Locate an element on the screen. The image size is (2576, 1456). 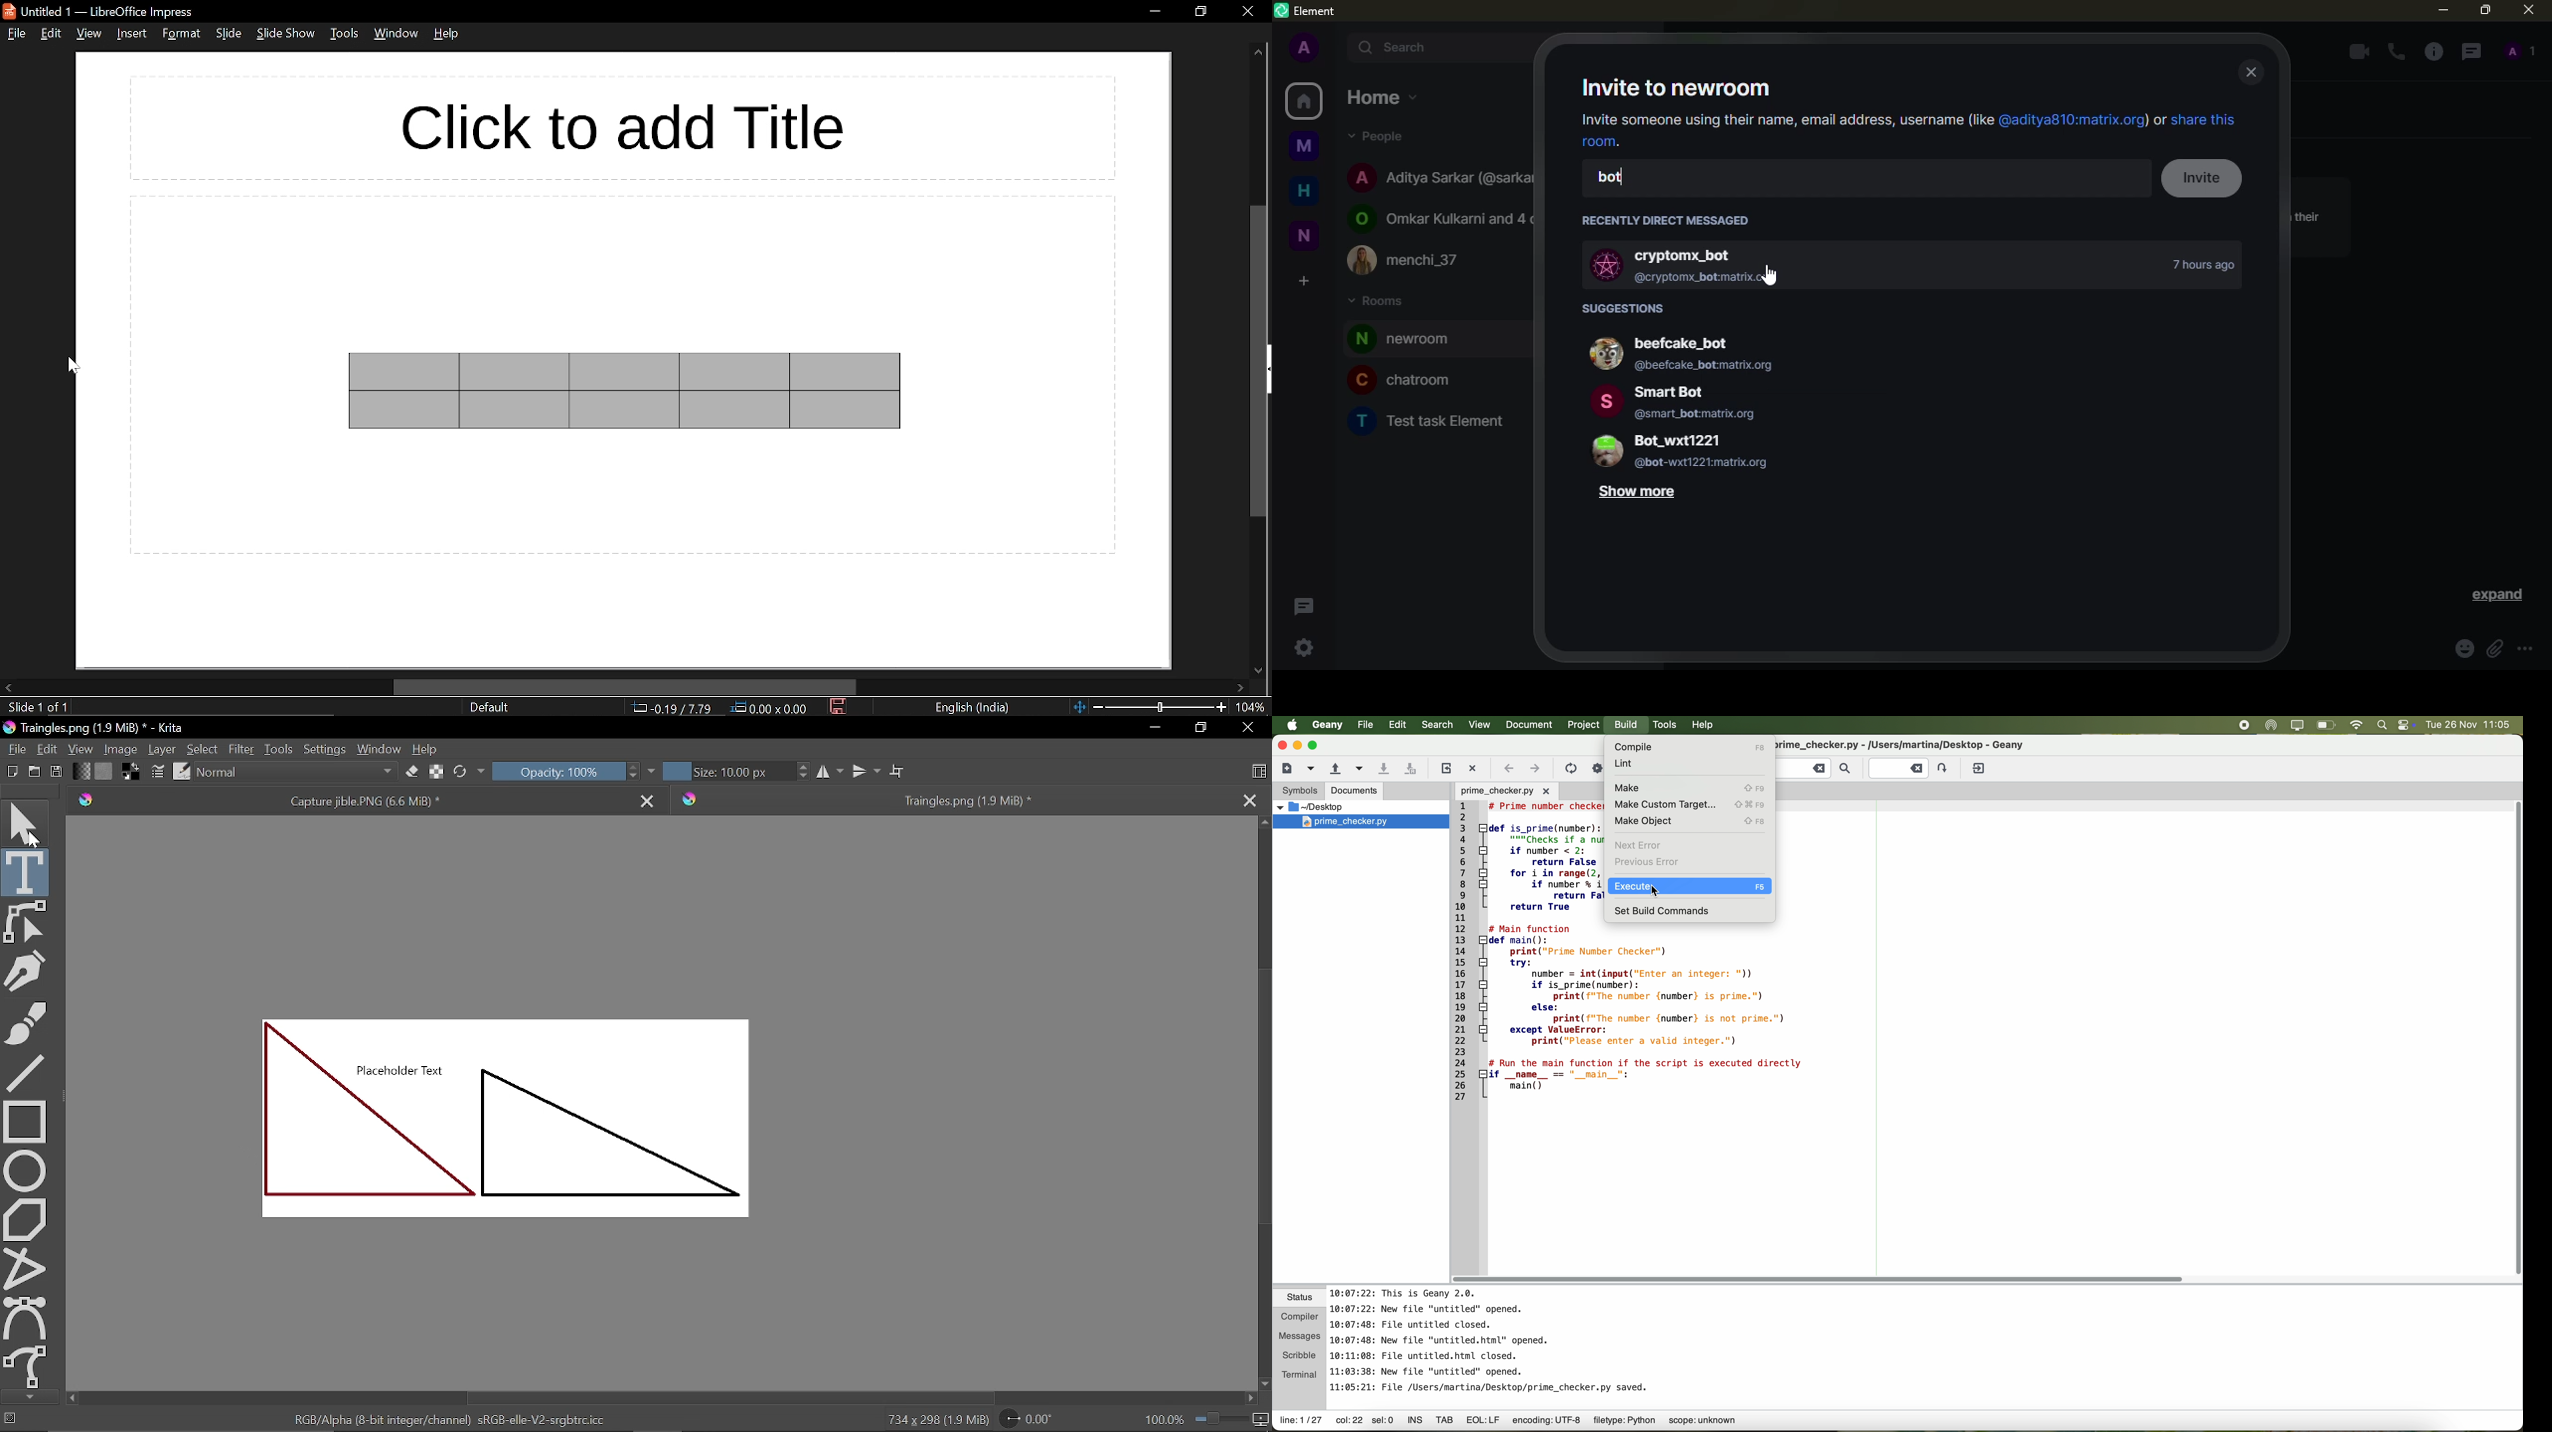
slide is located at coordinates (231, 33).